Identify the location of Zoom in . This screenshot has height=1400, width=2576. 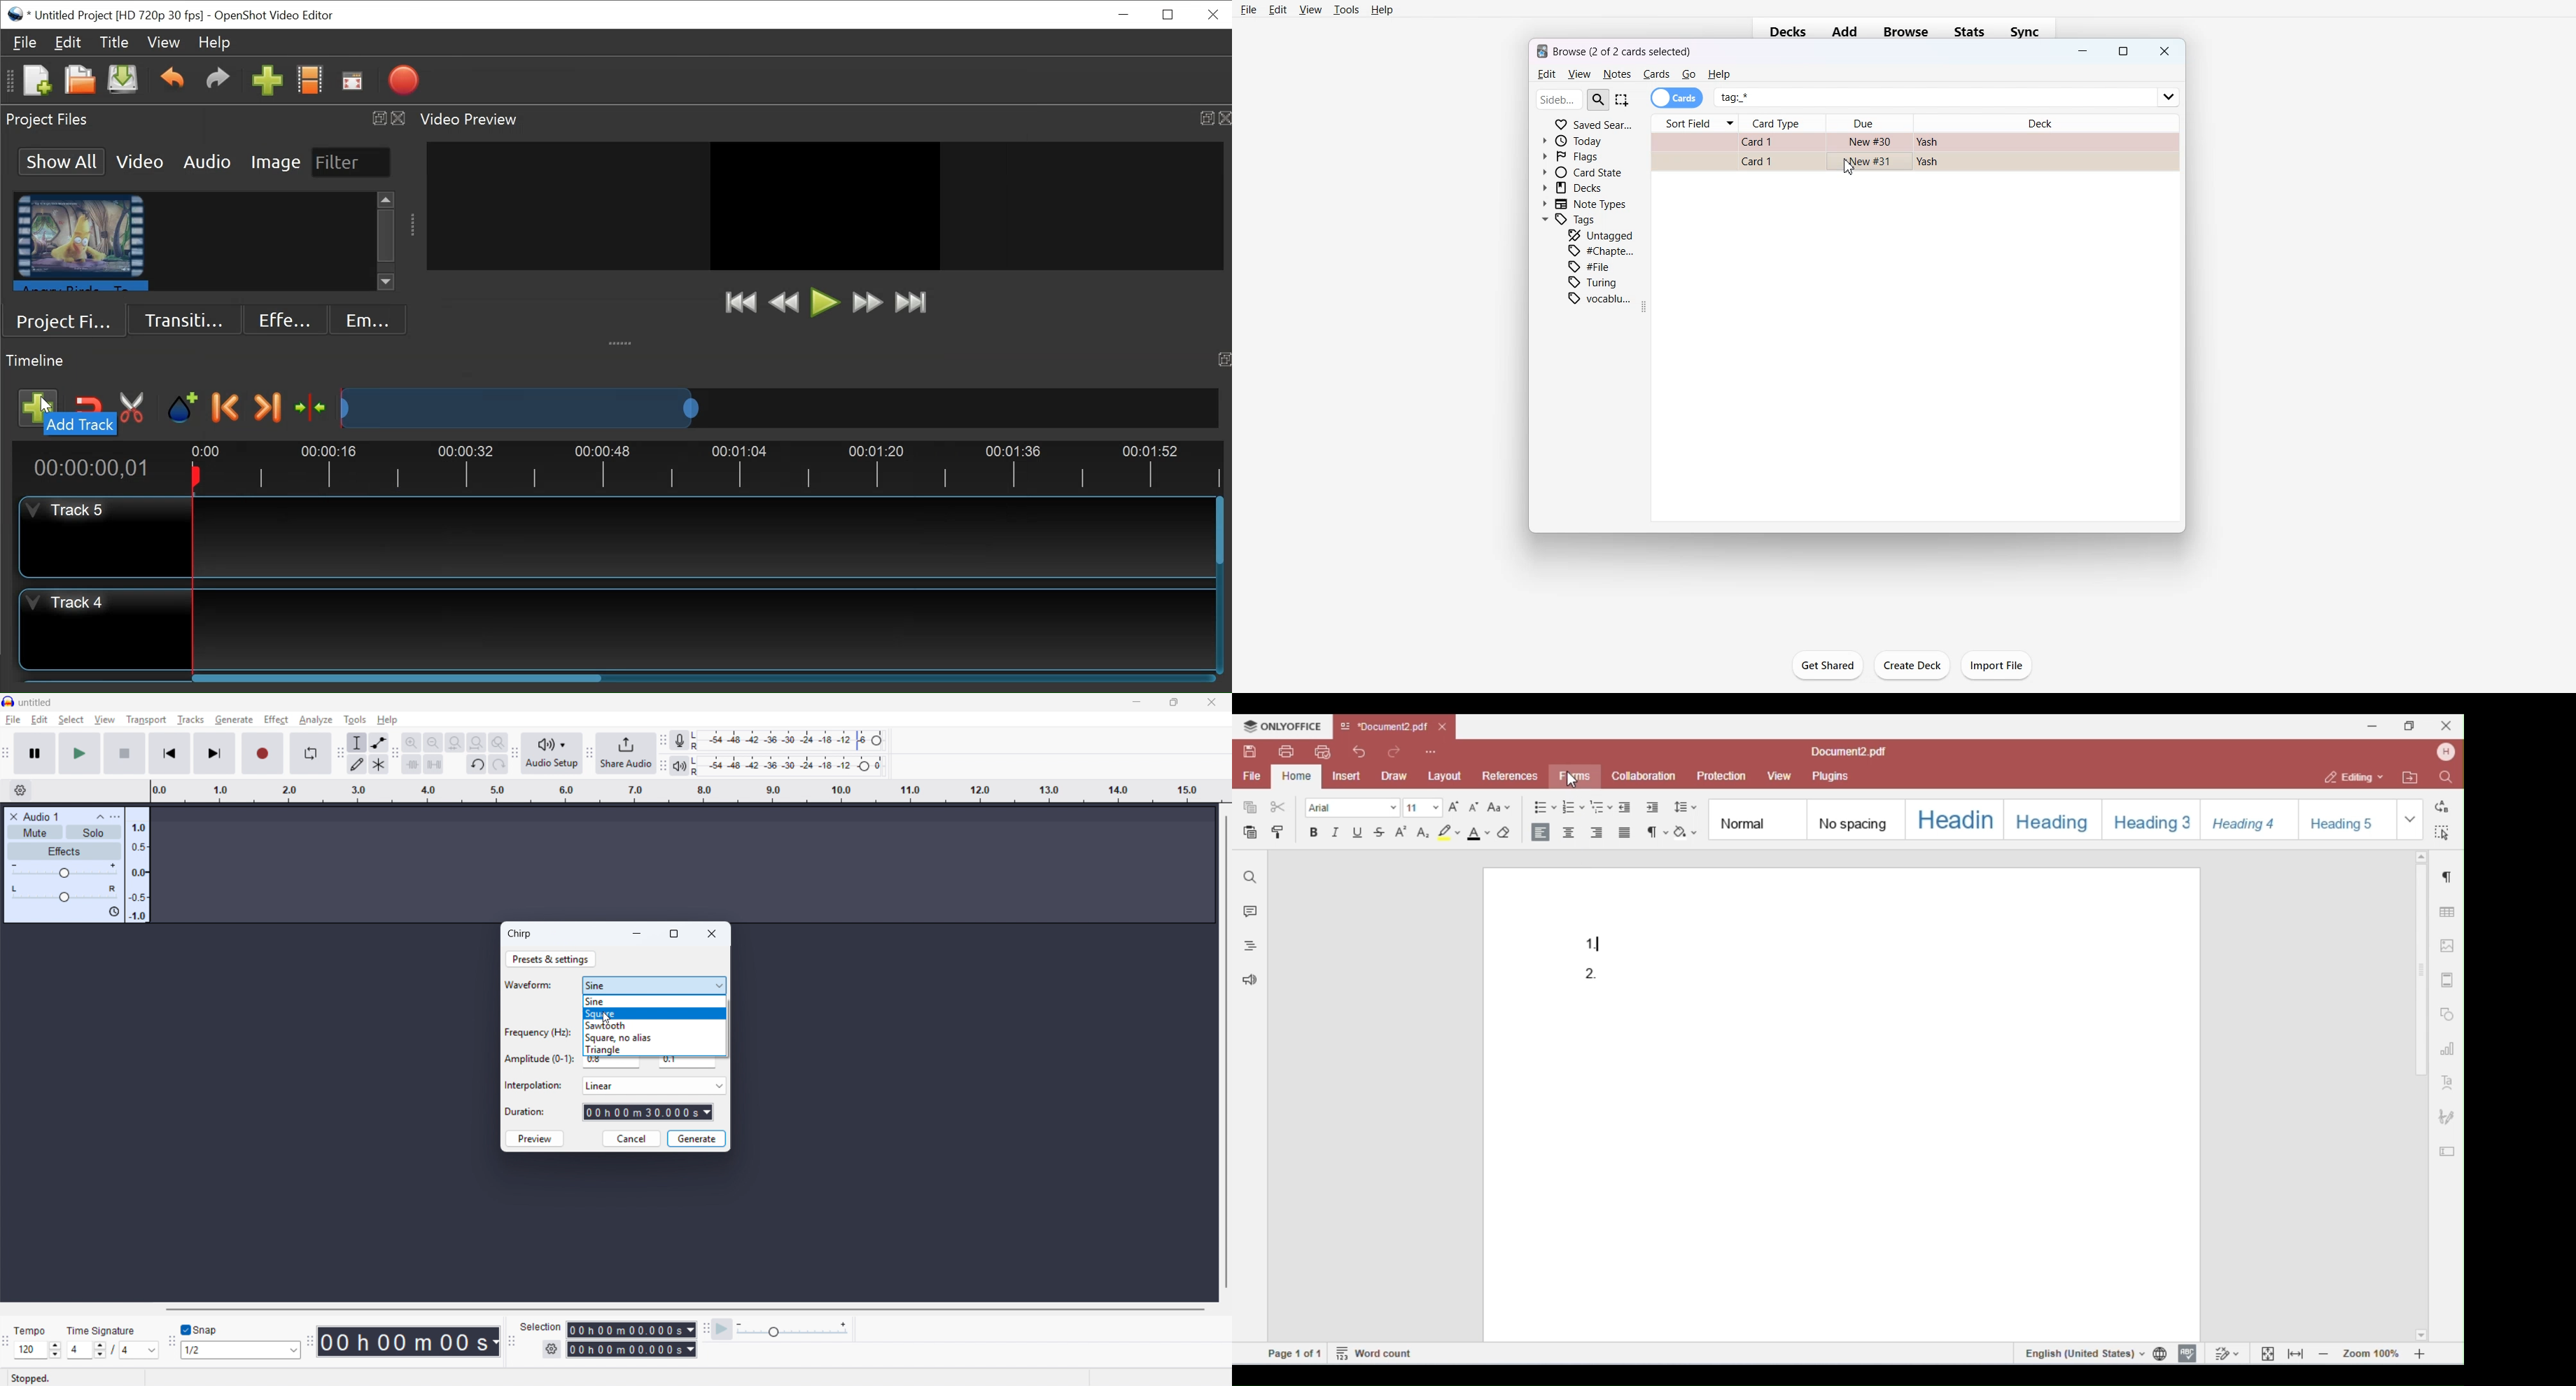
(411, 742).